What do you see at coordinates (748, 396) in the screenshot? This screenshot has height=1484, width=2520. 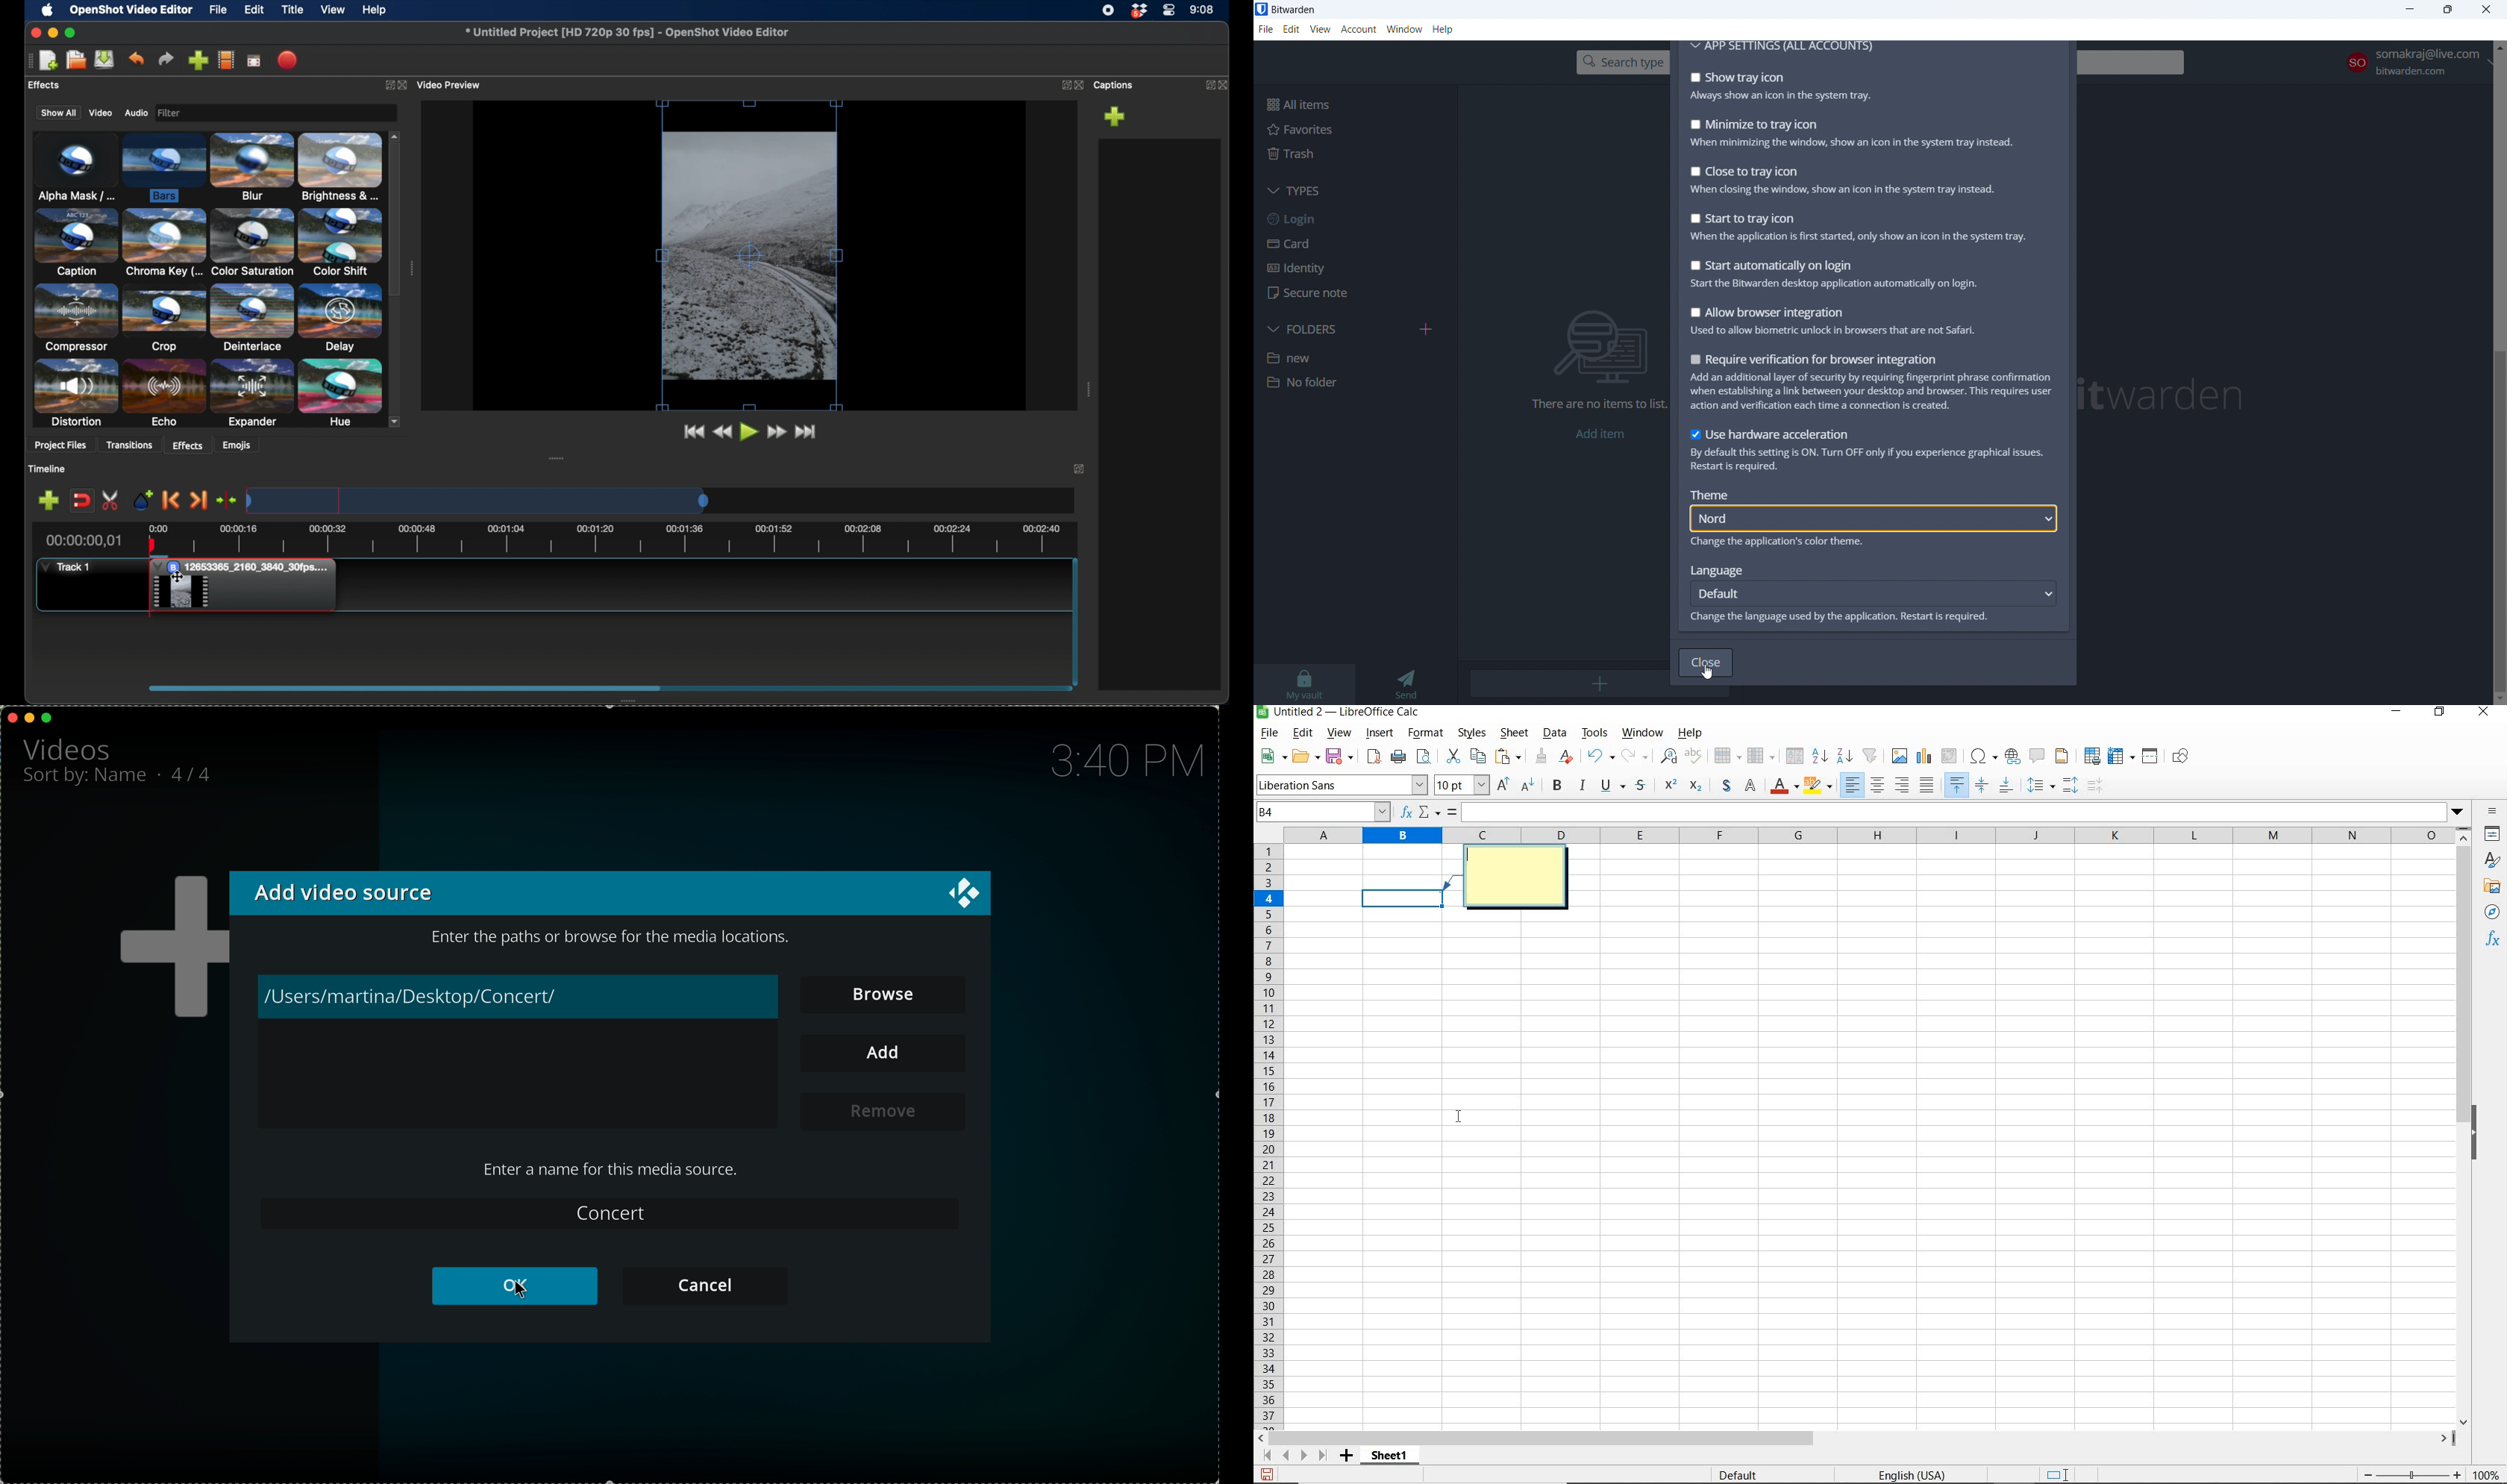 I see `bottom bar` at bounding box center [748, 396].